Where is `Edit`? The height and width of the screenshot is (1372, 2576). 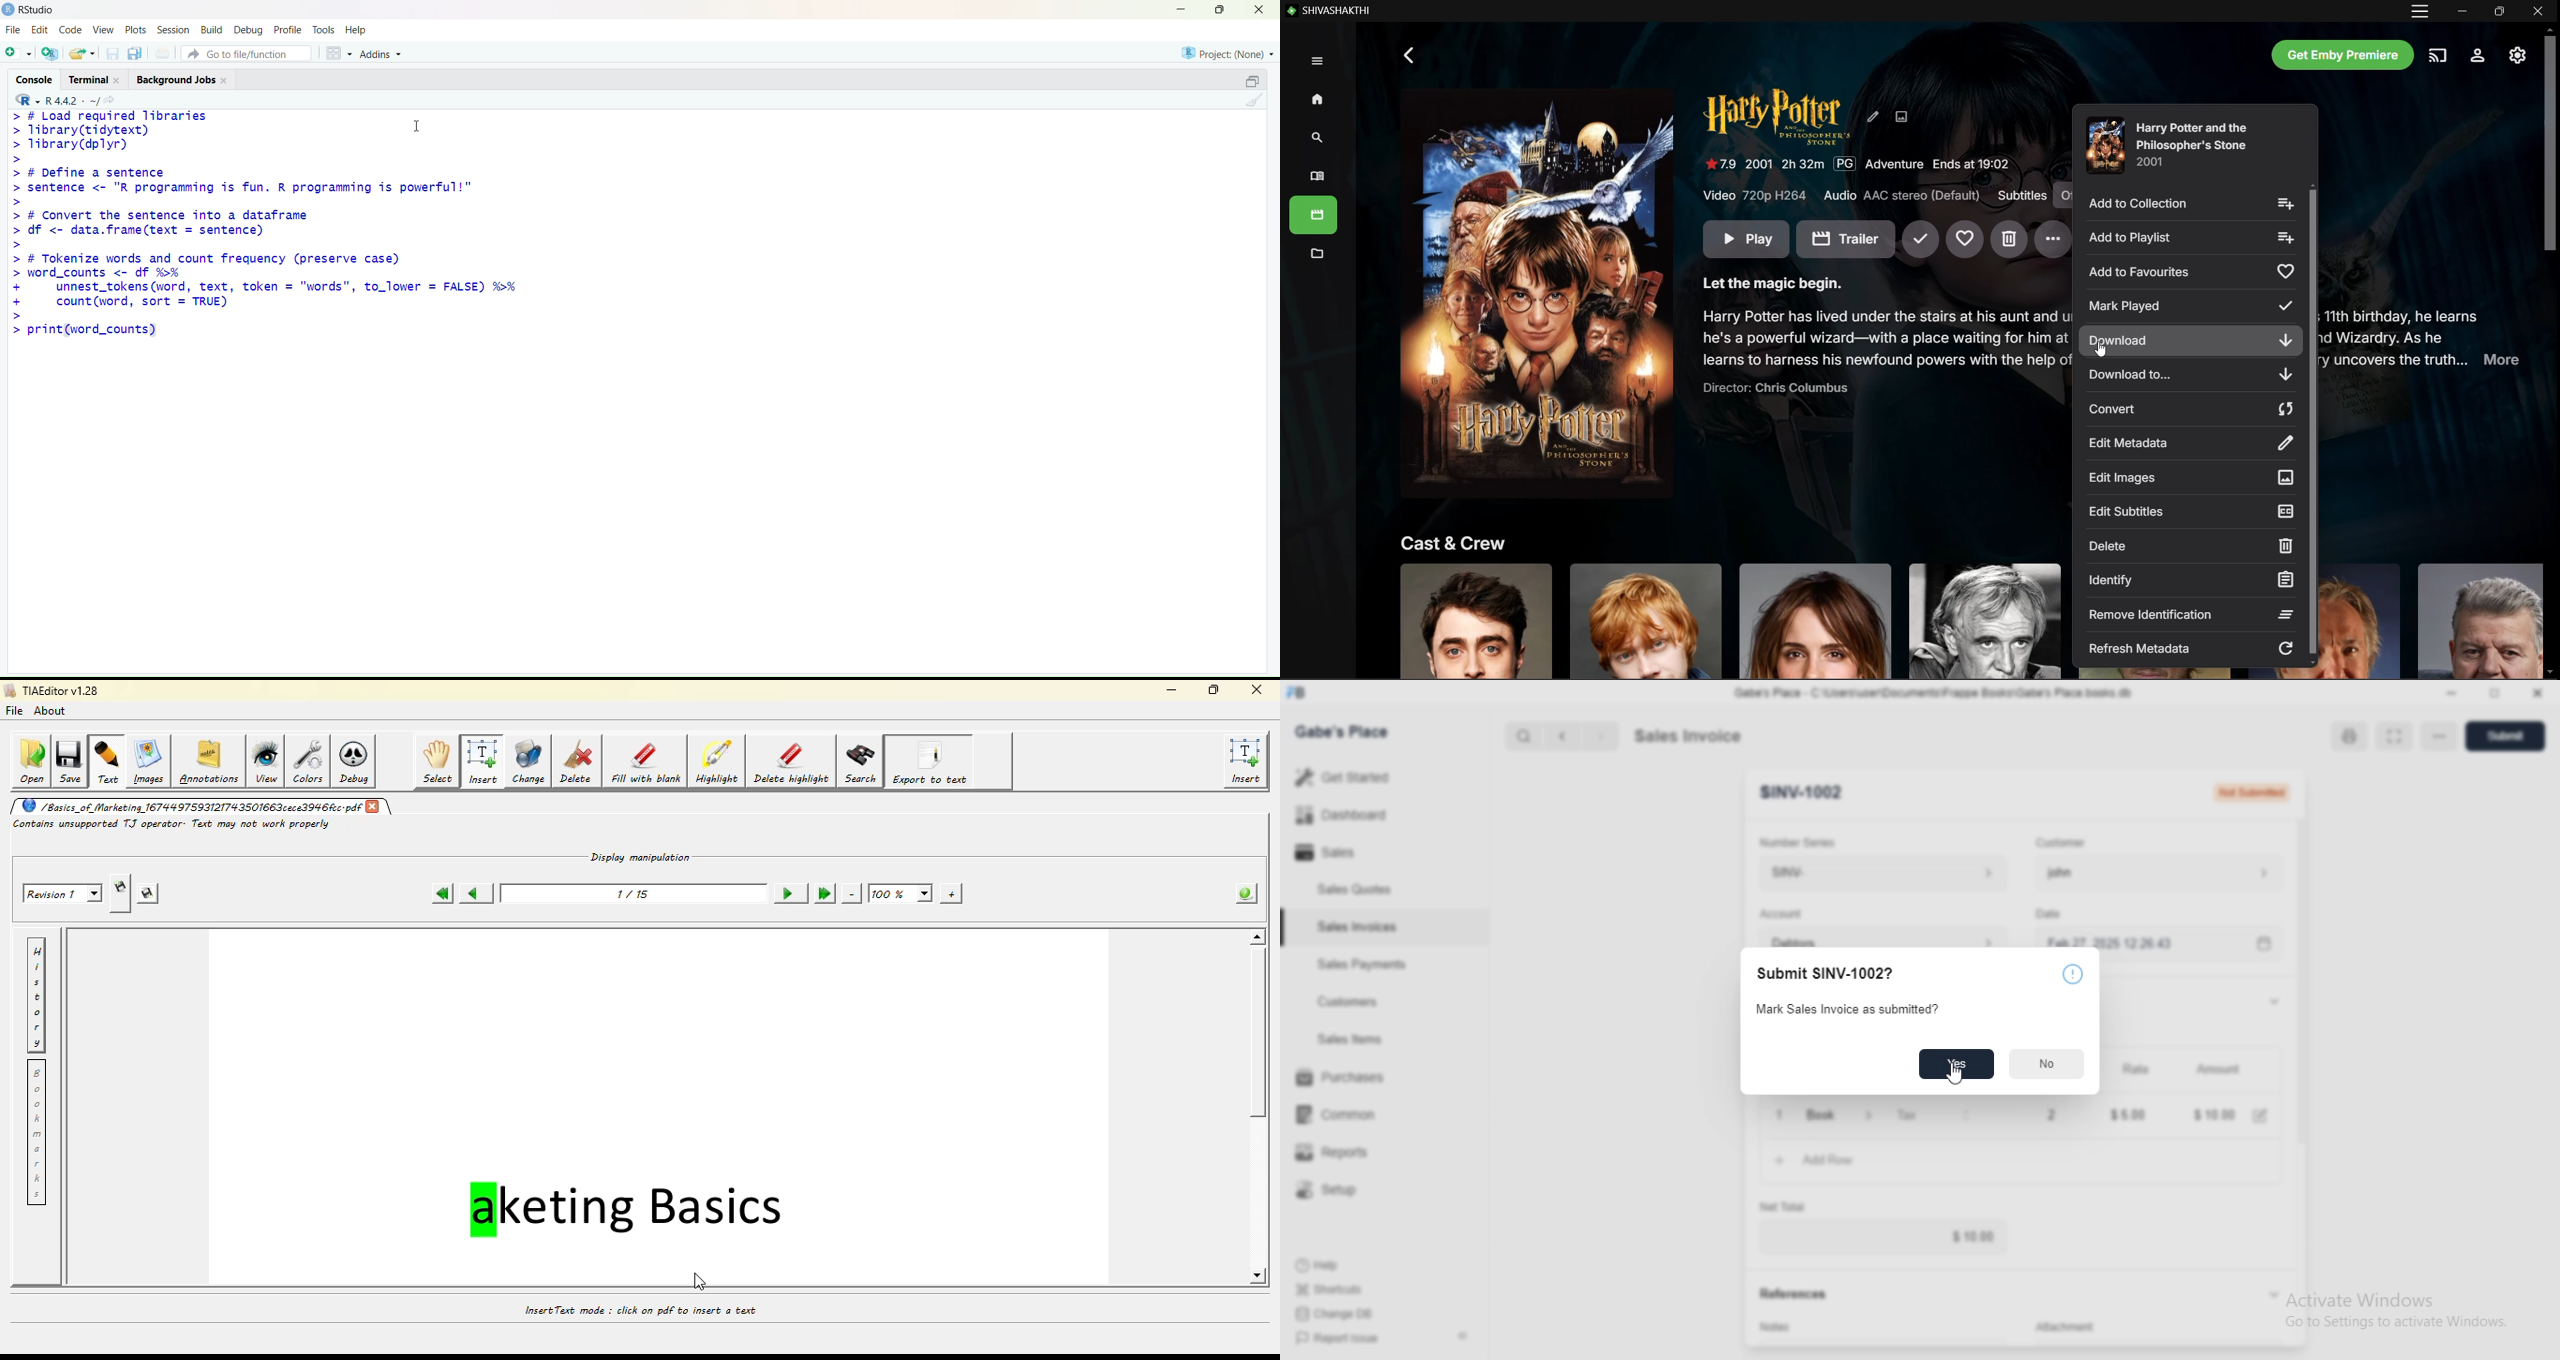 Edit is located at coordinates (41, 30).